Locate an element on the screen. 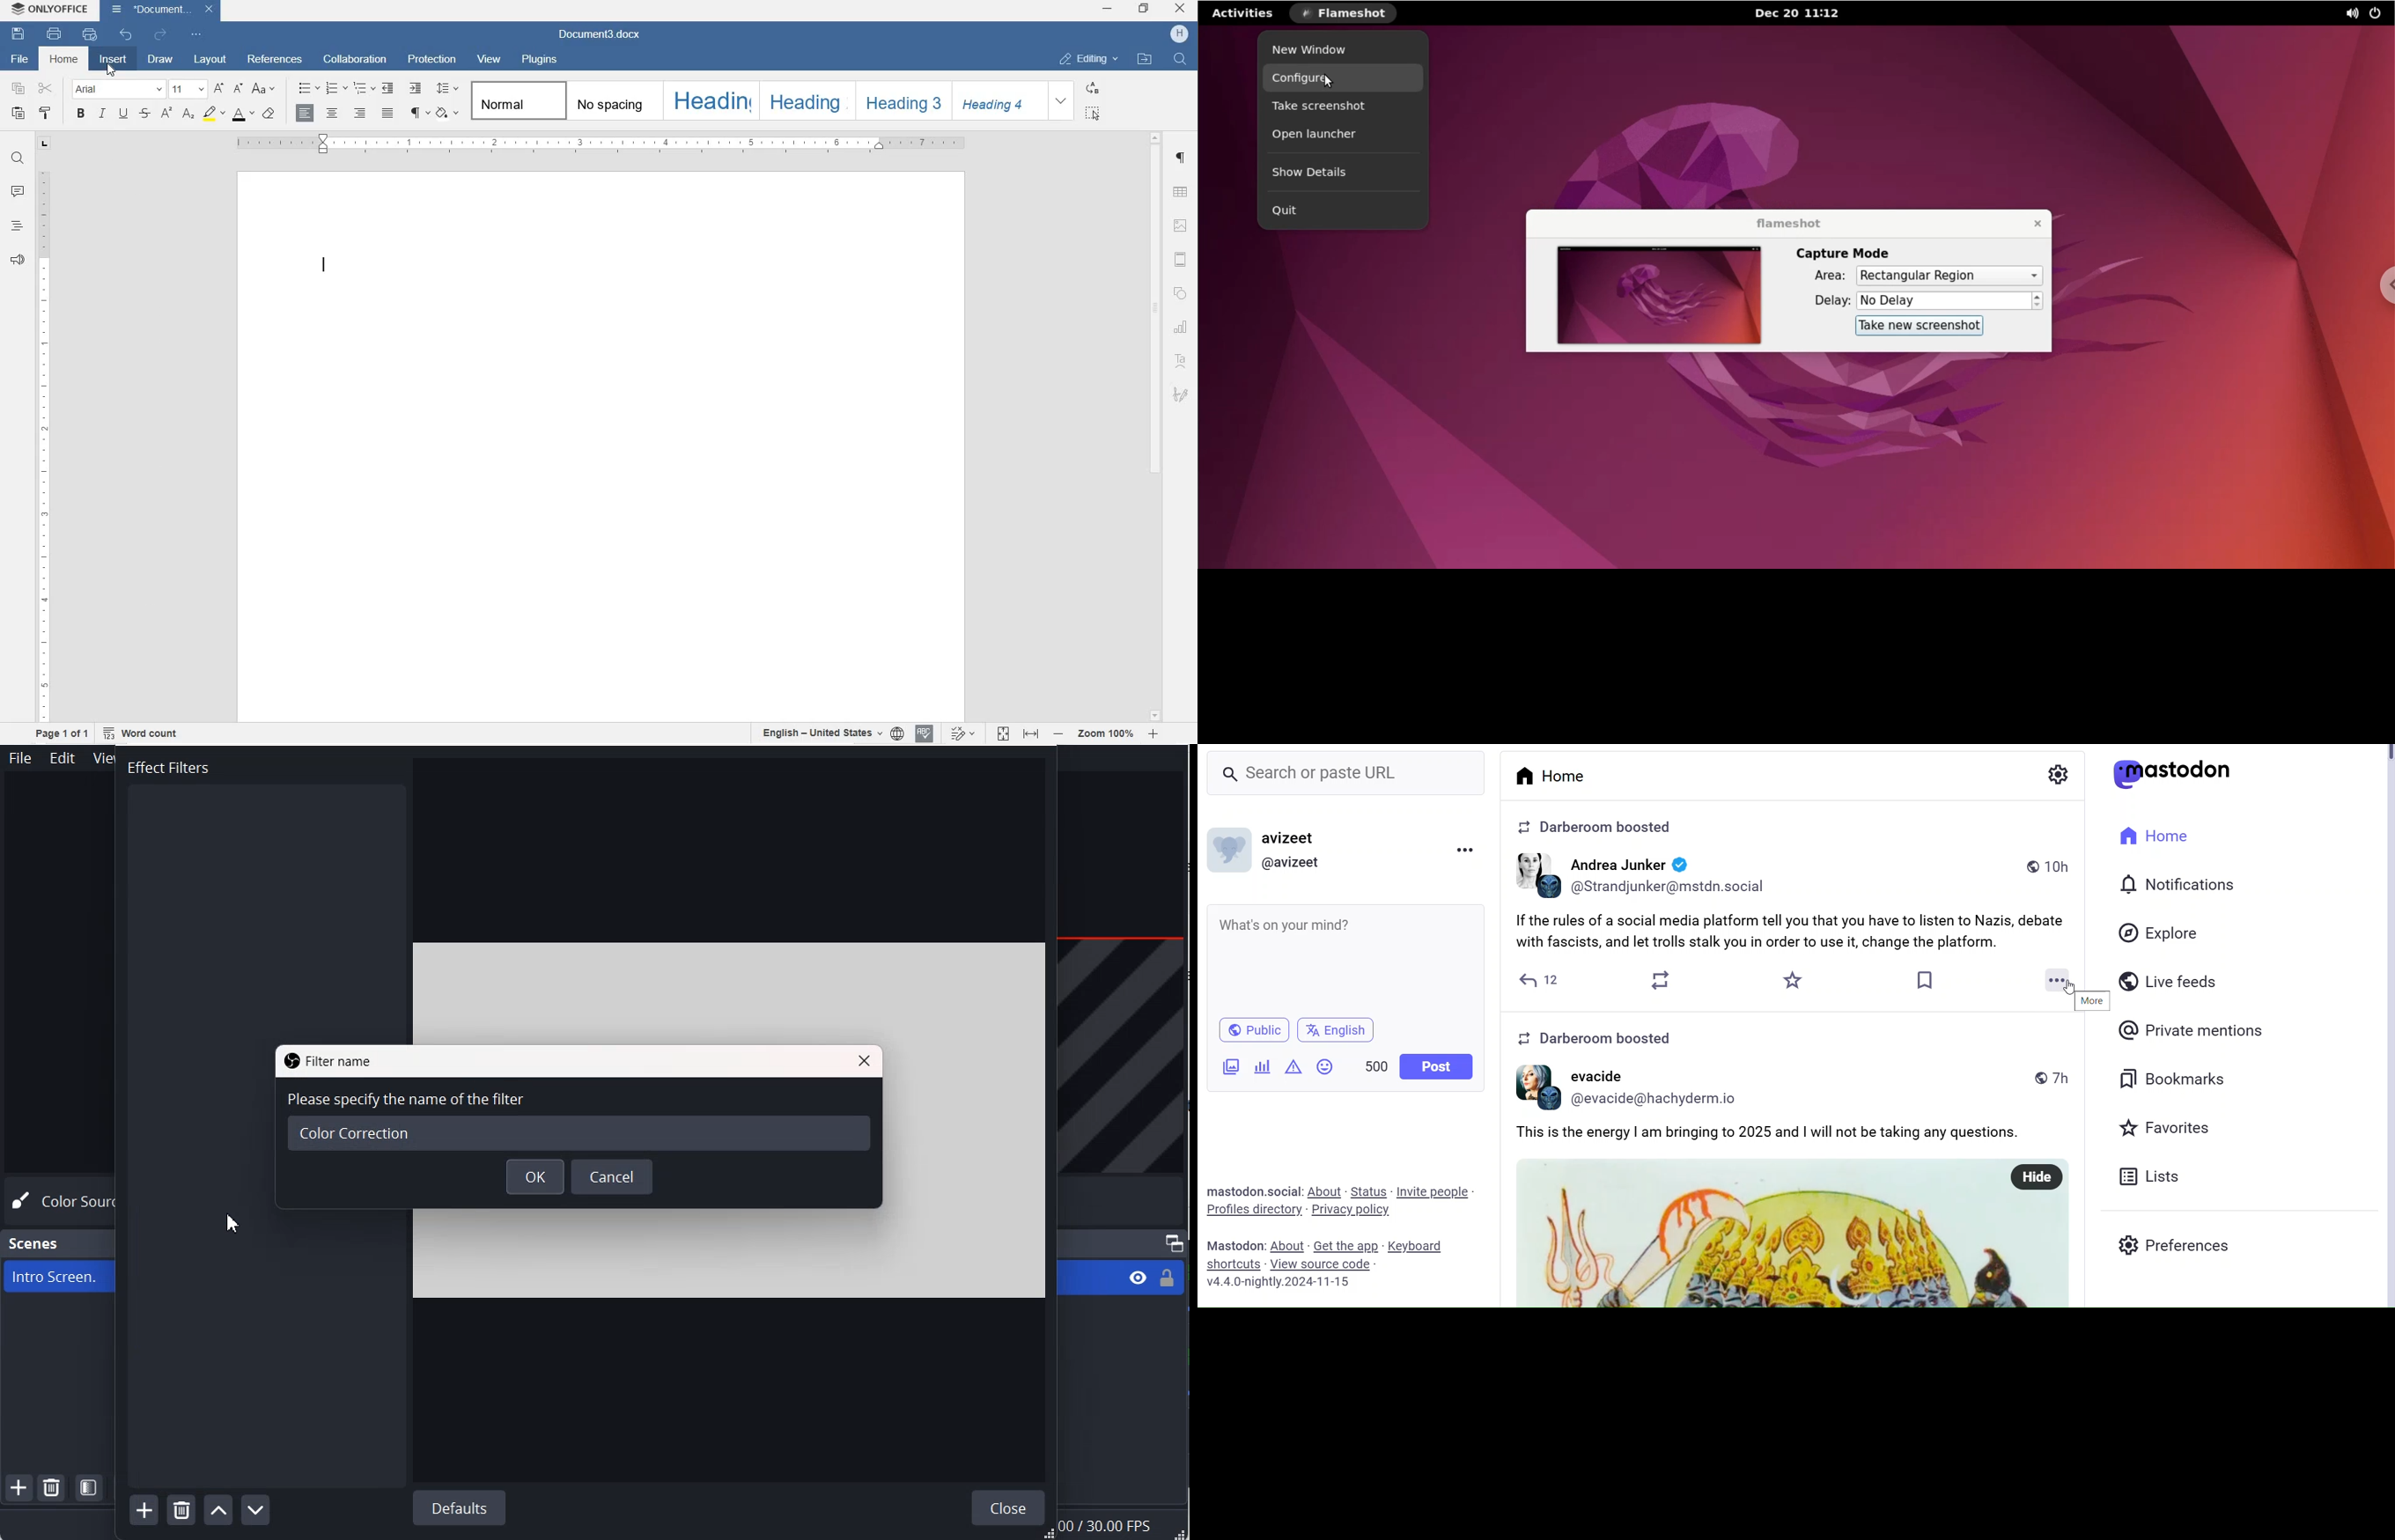 Image resolution: width=2408 pixels, height=1540 pixels. profile image is located at coordinates (1537, 1088).